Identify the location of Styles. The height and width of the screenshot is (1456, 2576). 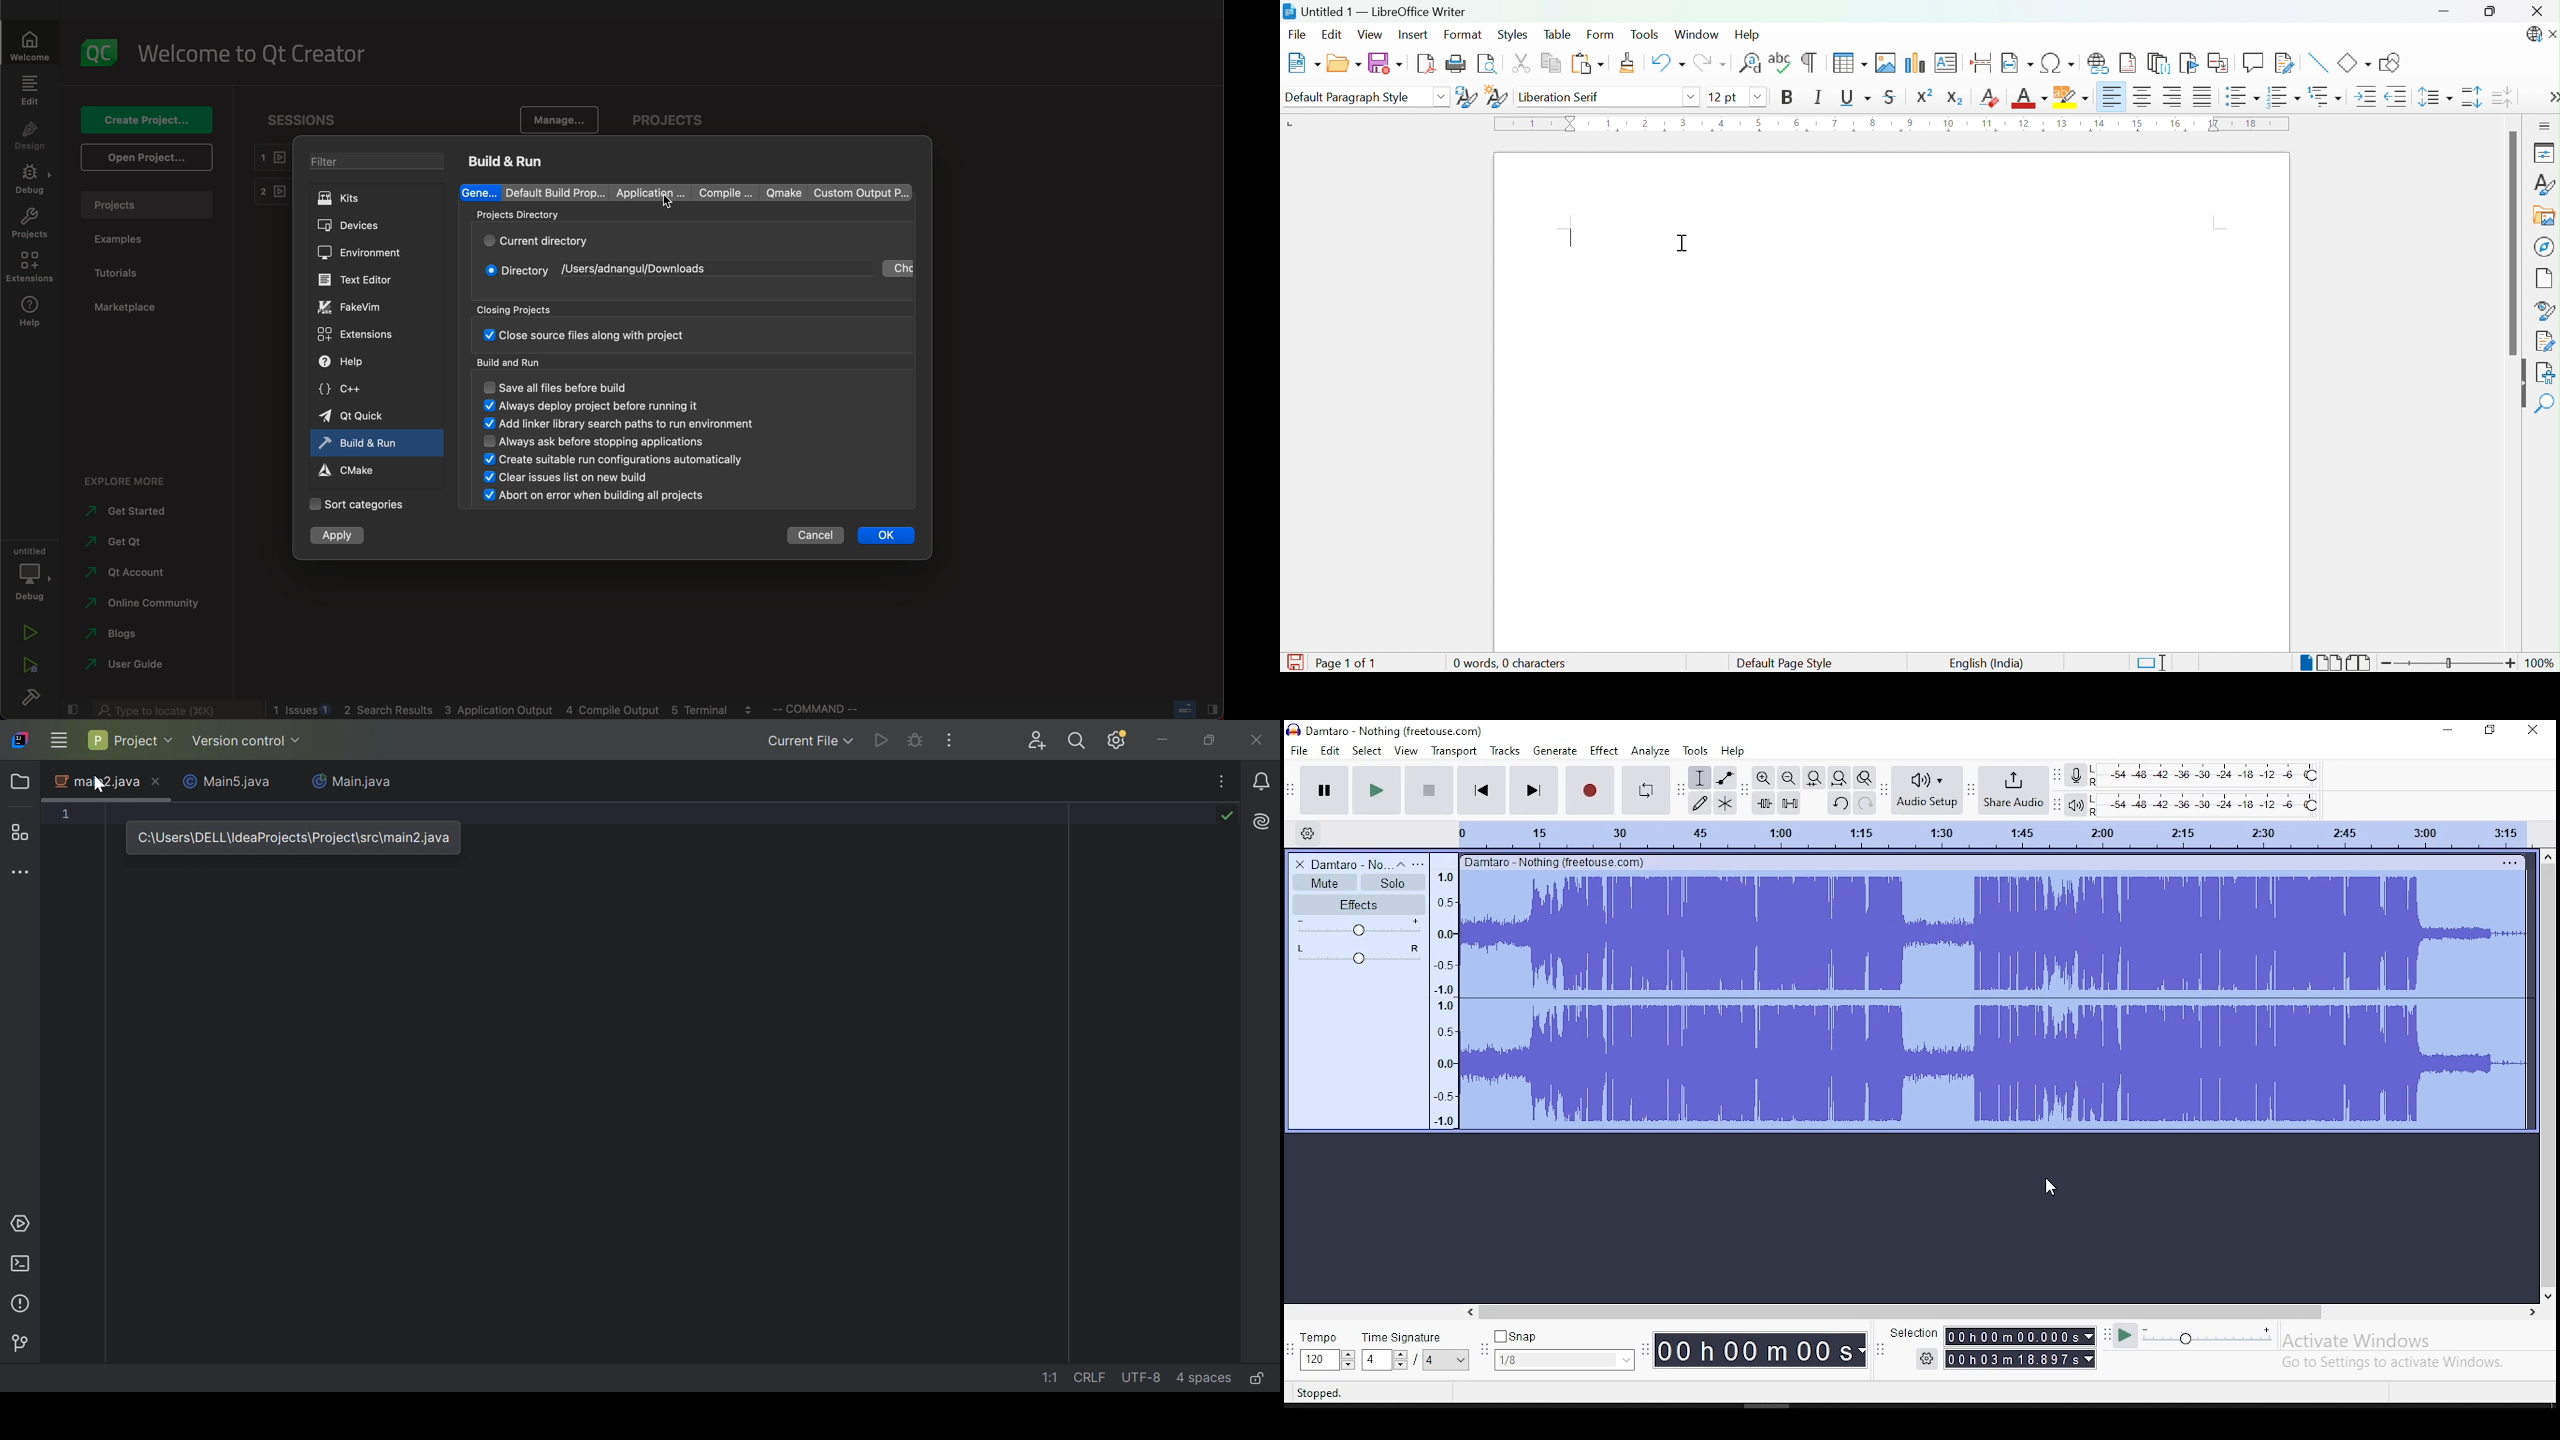
(1512, 35).